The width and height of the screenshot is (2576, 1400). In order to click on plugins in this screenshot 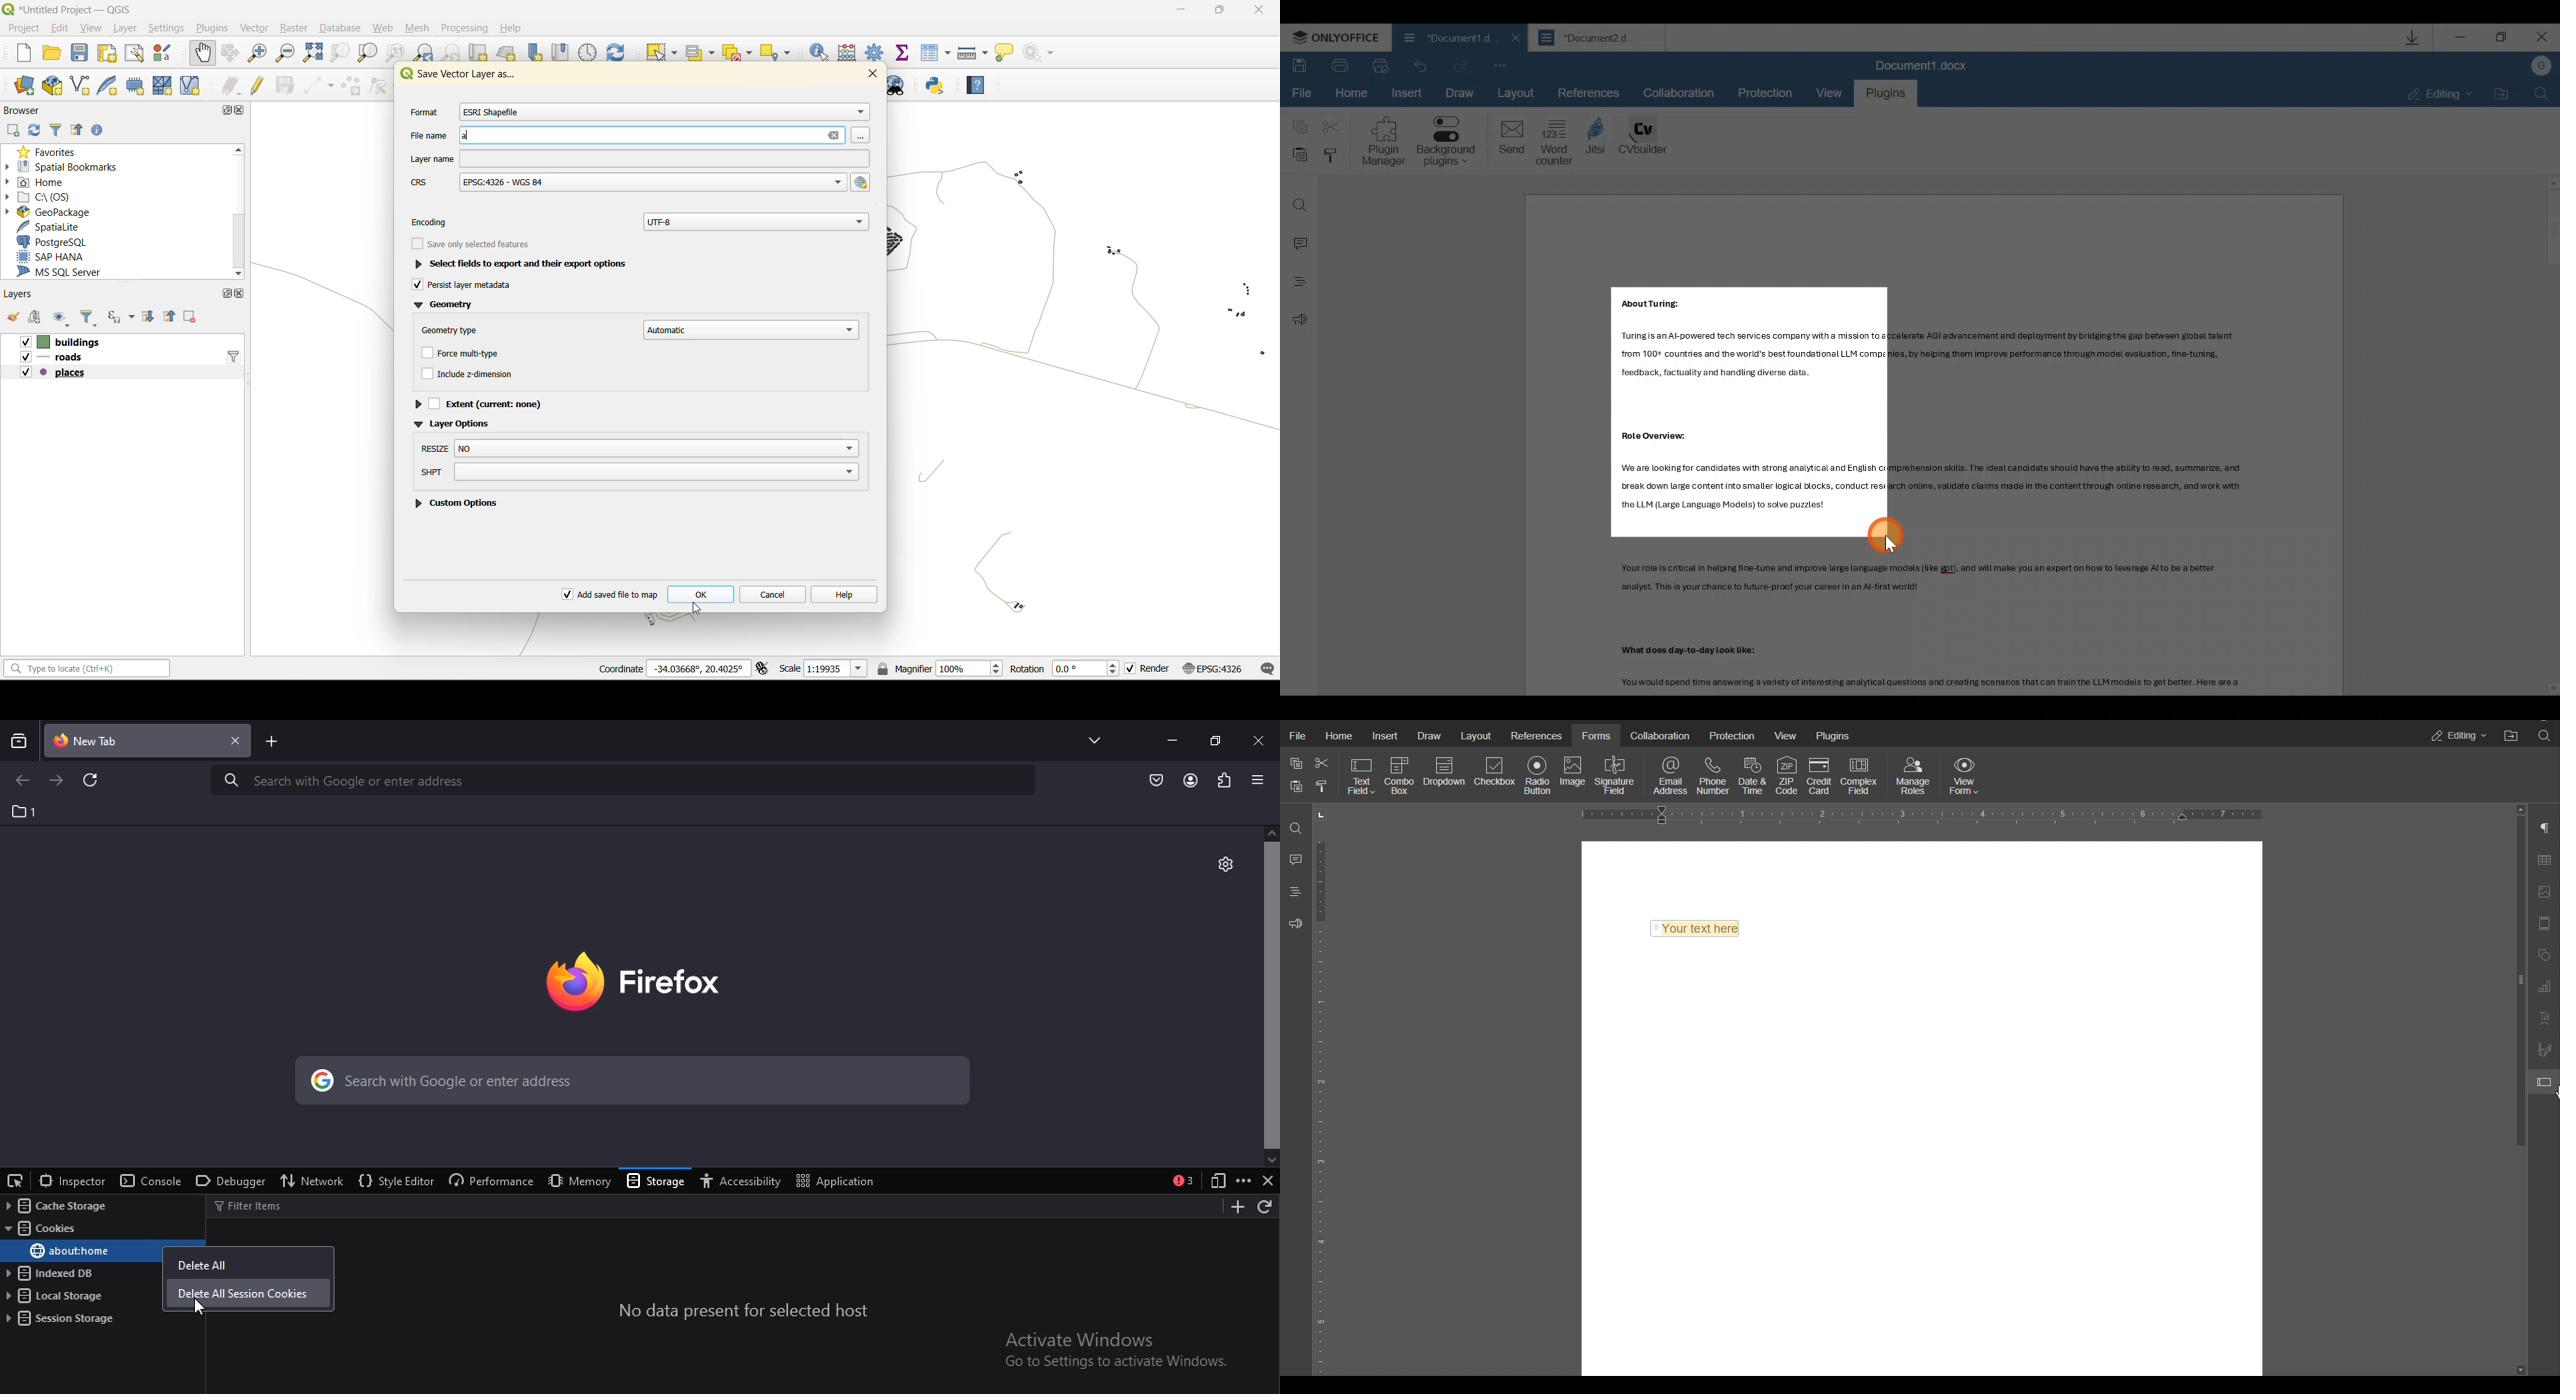, I will do `click(213, 28)`.